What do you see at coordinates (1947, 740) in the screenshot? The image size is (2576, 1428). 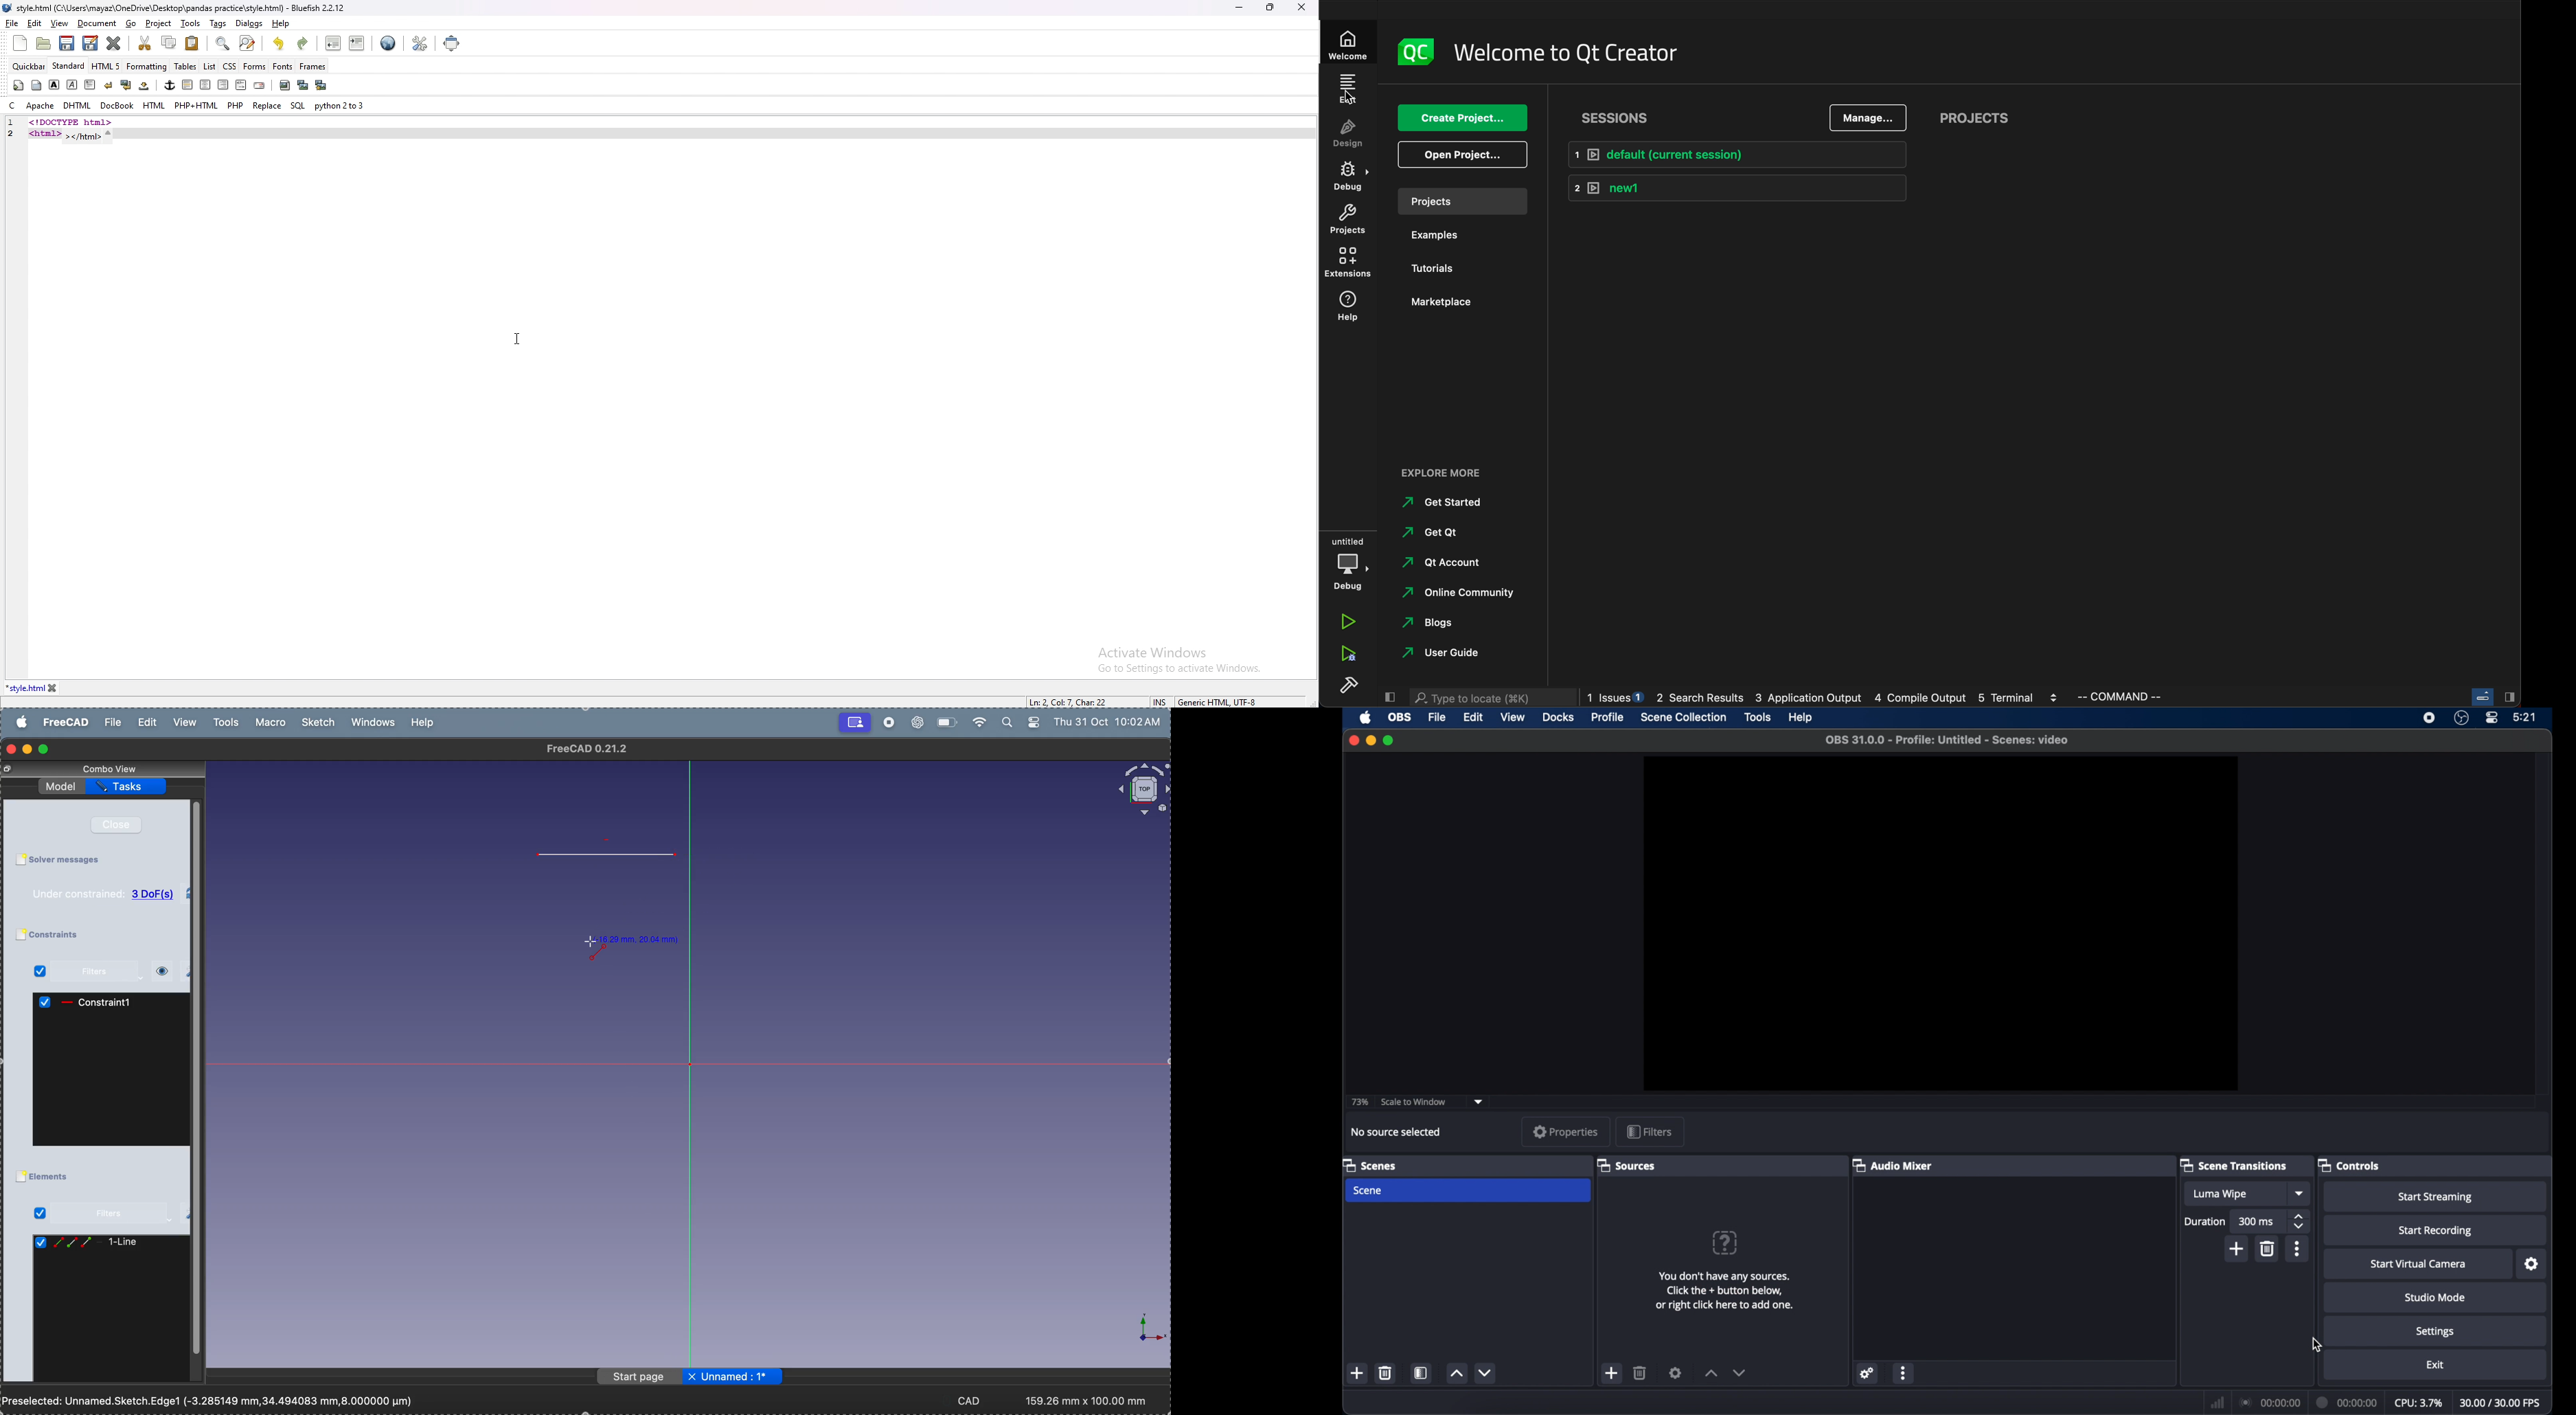 I see `OBS 31.0.0 - Profile: Untitled - Scenes: video` at bounding box center [1947, 740].